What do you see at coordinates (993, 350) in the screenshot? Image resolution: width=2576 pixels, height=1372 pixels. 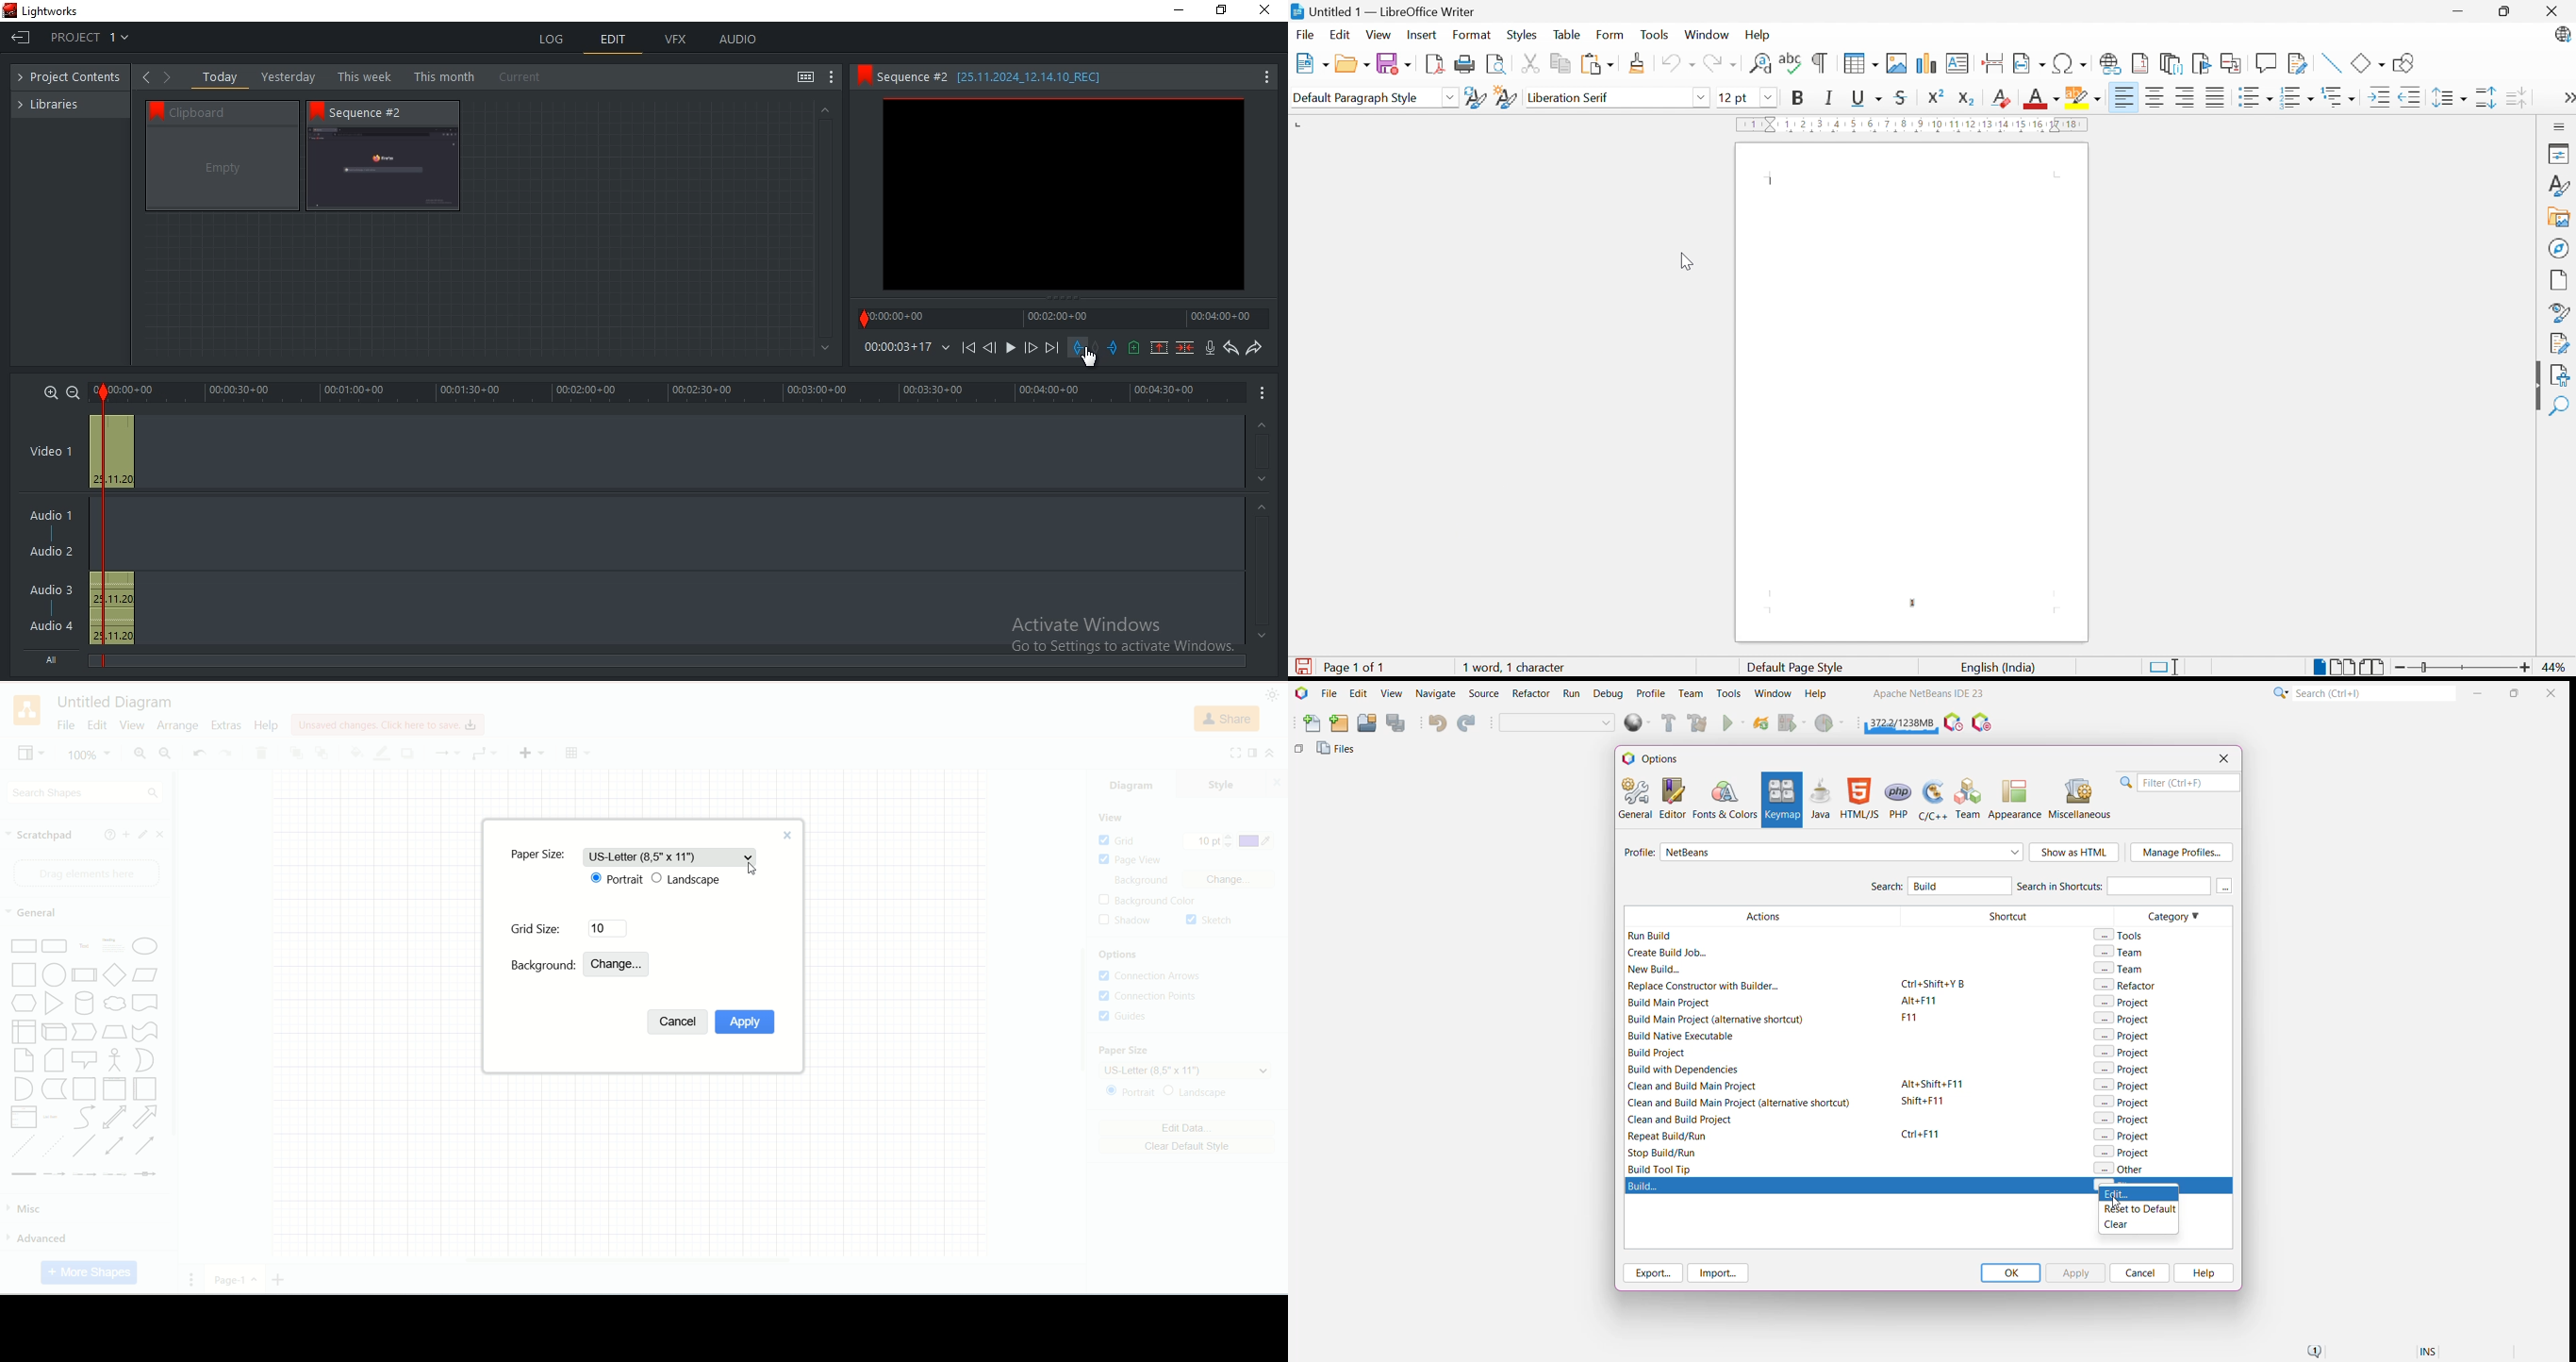 I see `Nudge one frame back` at bounding box center [993, 350].